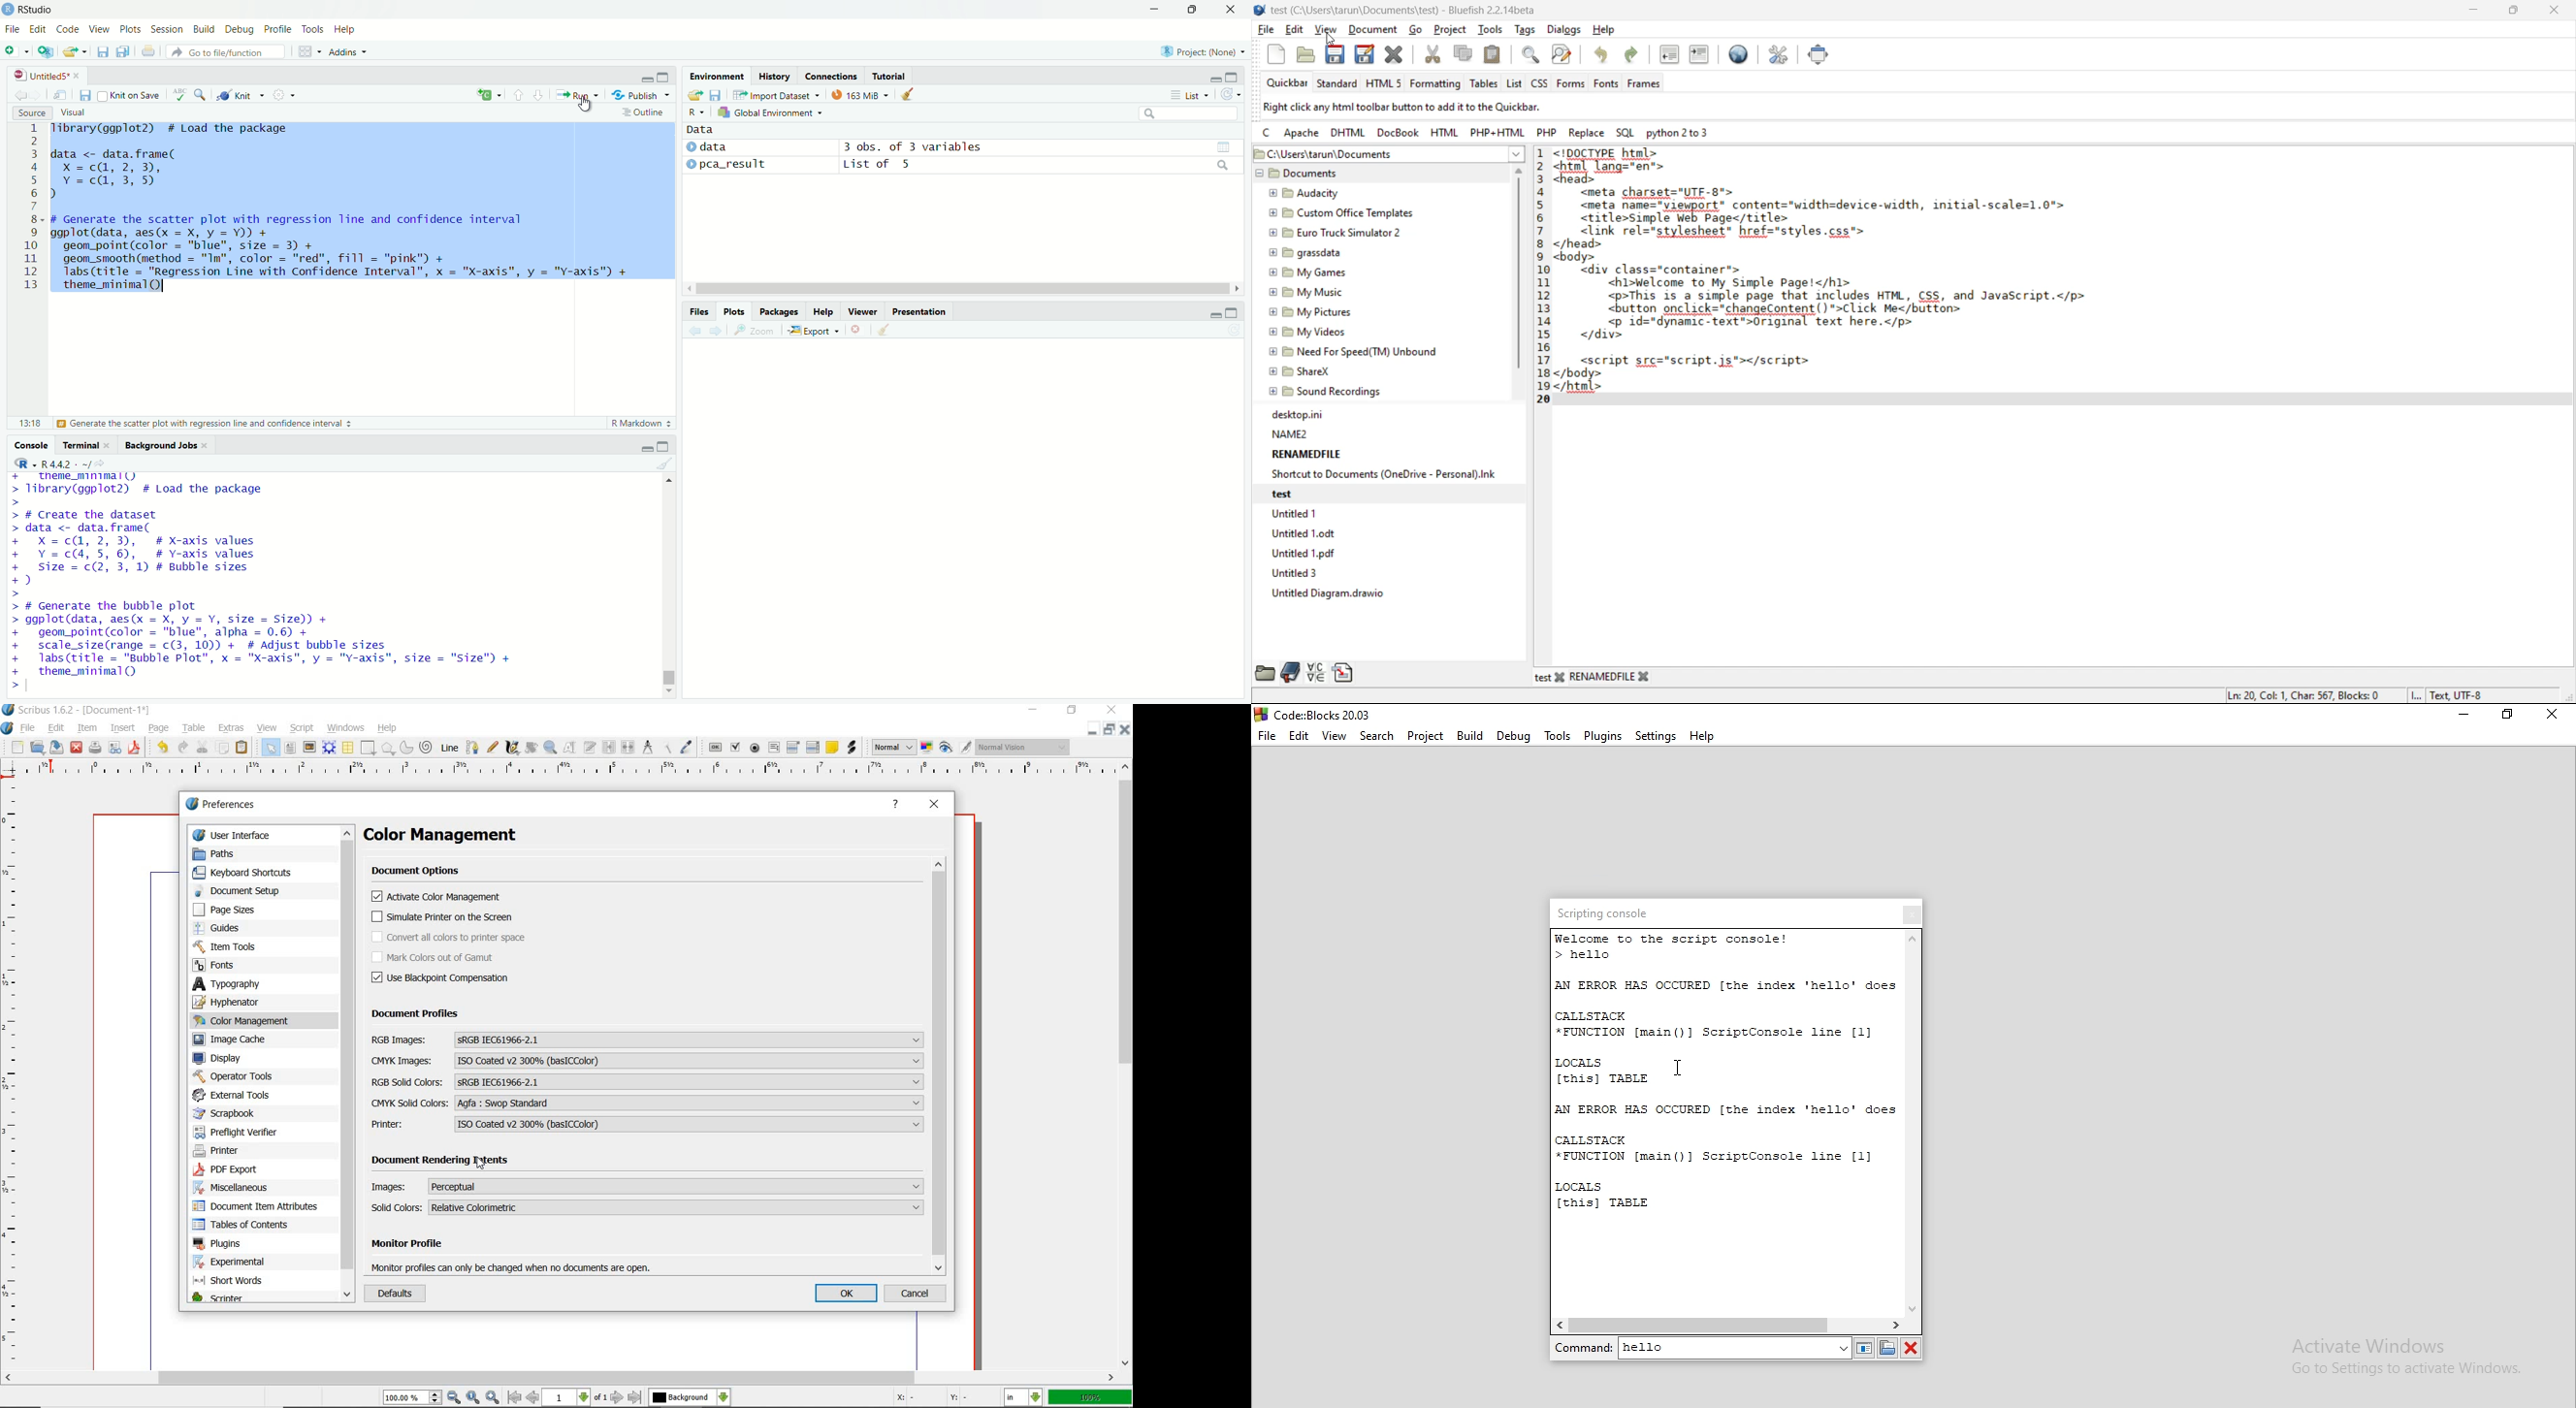  What do you see at coordinates (250, 1169) in the screenshot?
I see `pdf export` at bounding box center [250, 1169].